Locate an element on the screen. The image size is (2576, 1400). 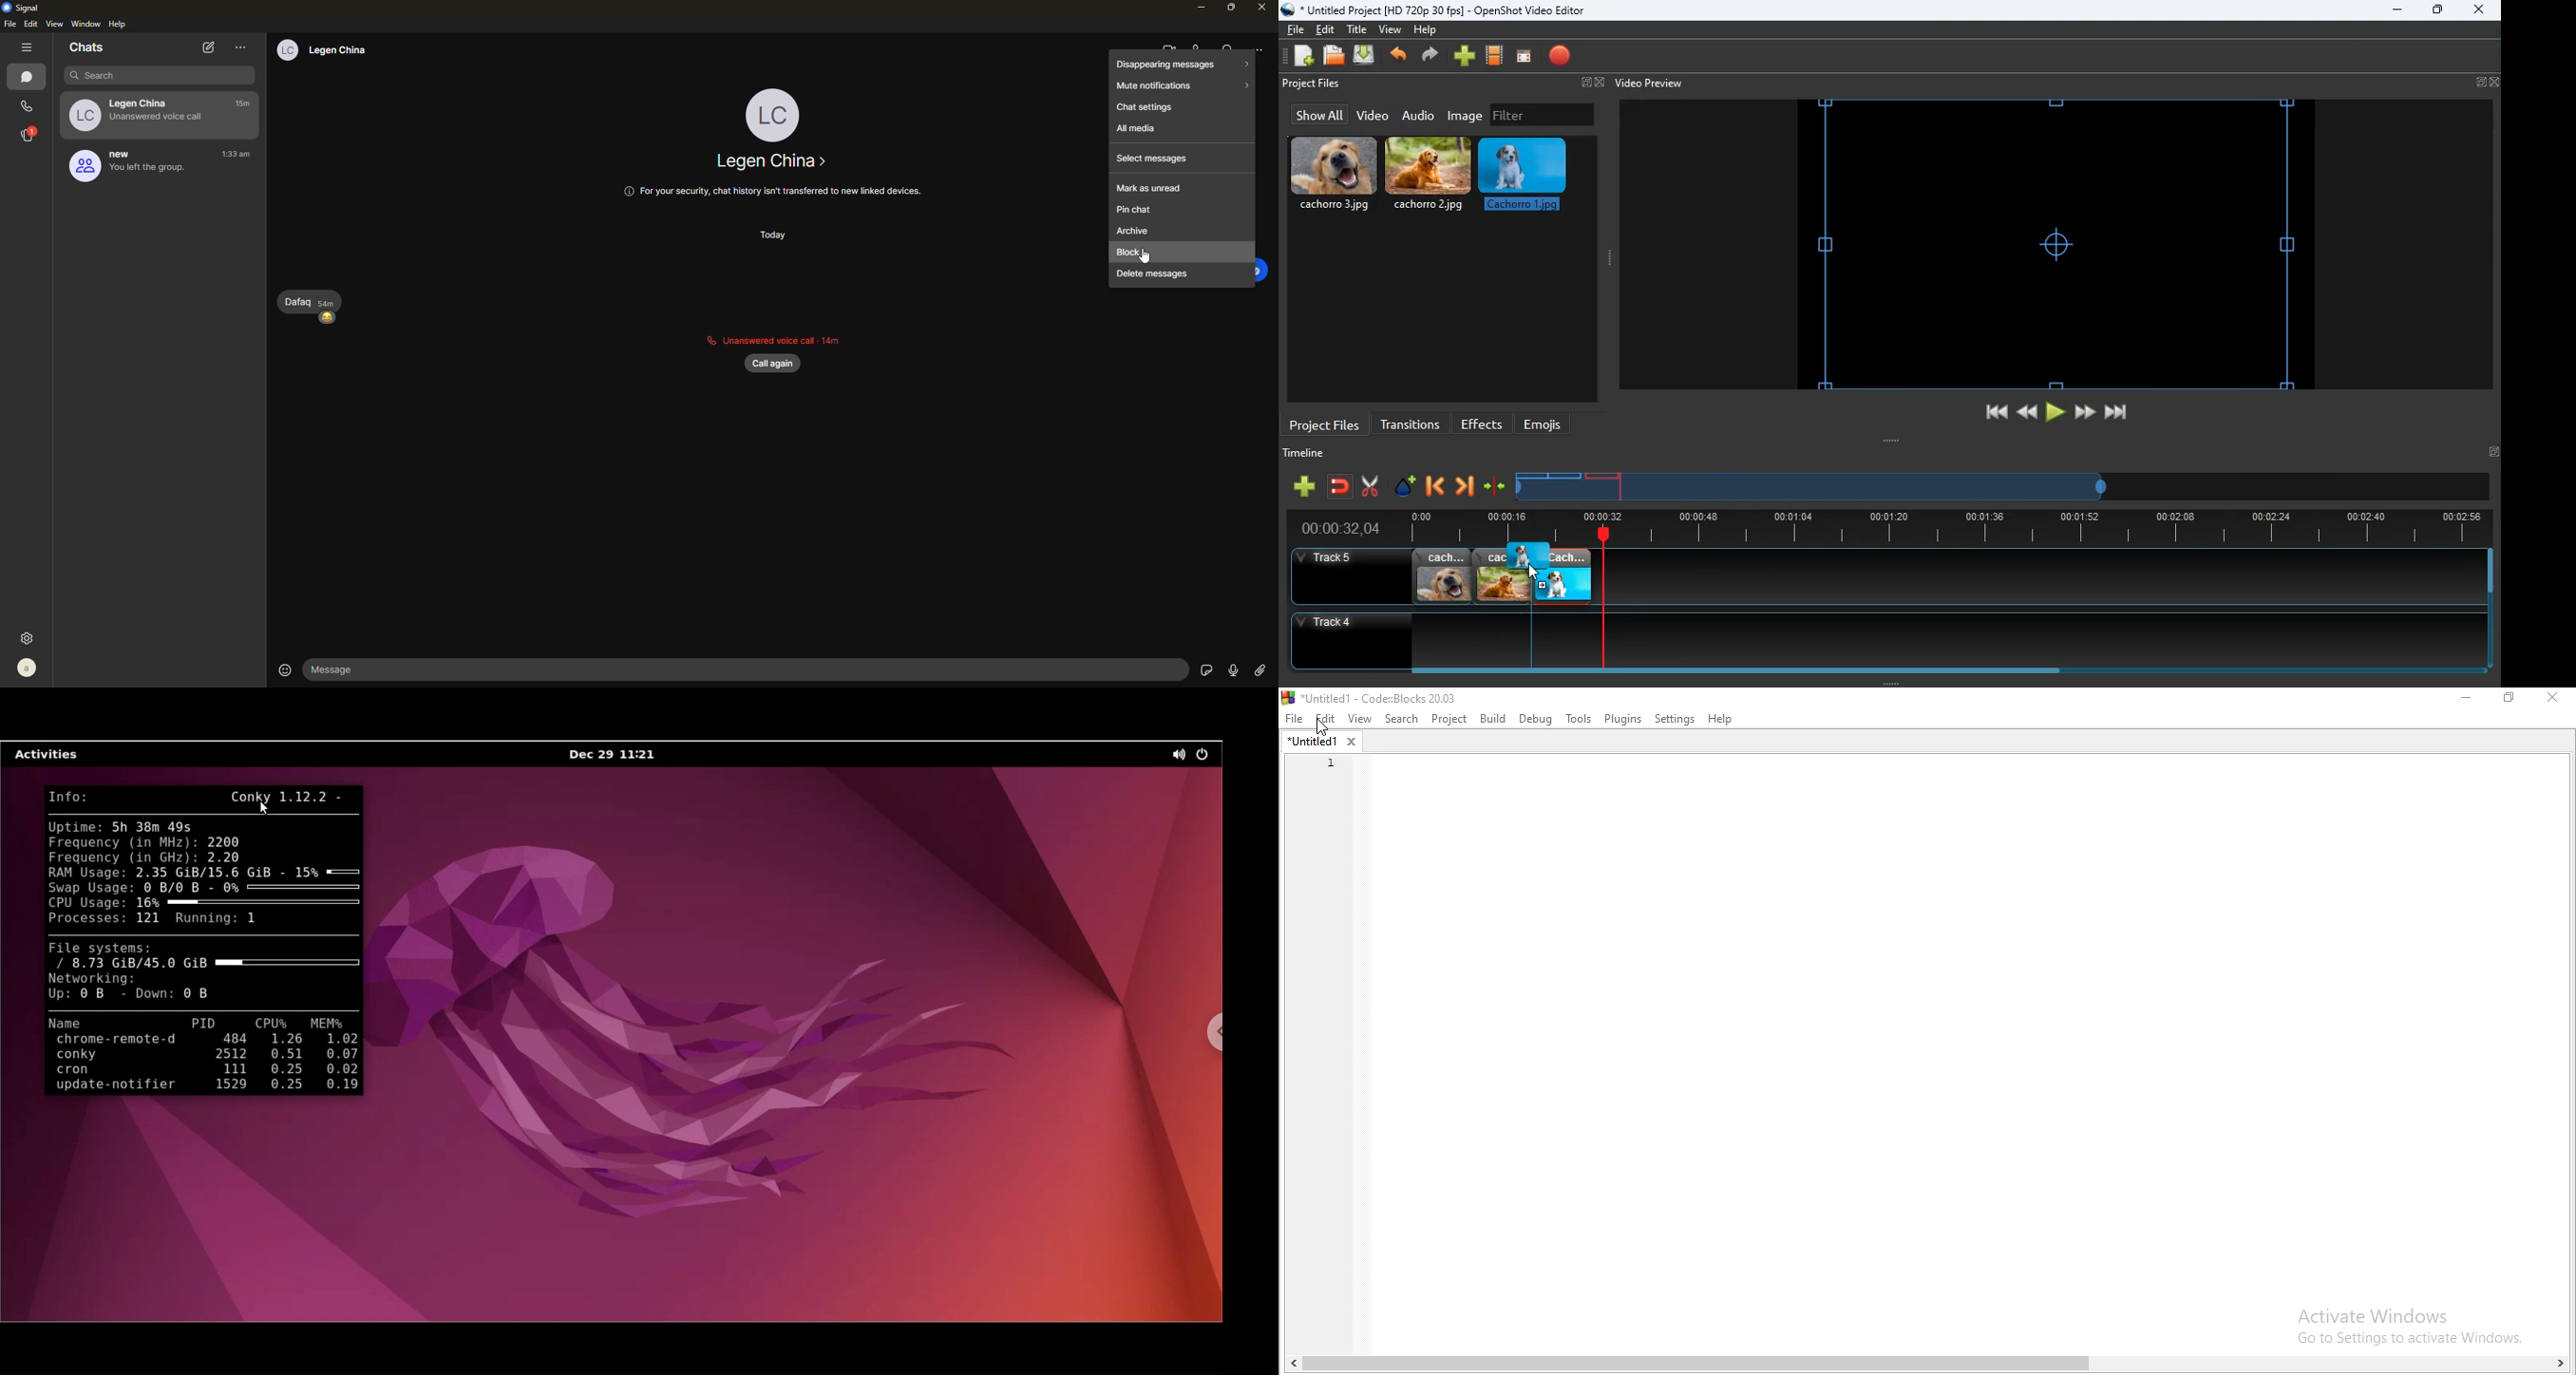
Activate Windows
Go to Settings to activate Windows. is located at coordinates (2403, 1318).